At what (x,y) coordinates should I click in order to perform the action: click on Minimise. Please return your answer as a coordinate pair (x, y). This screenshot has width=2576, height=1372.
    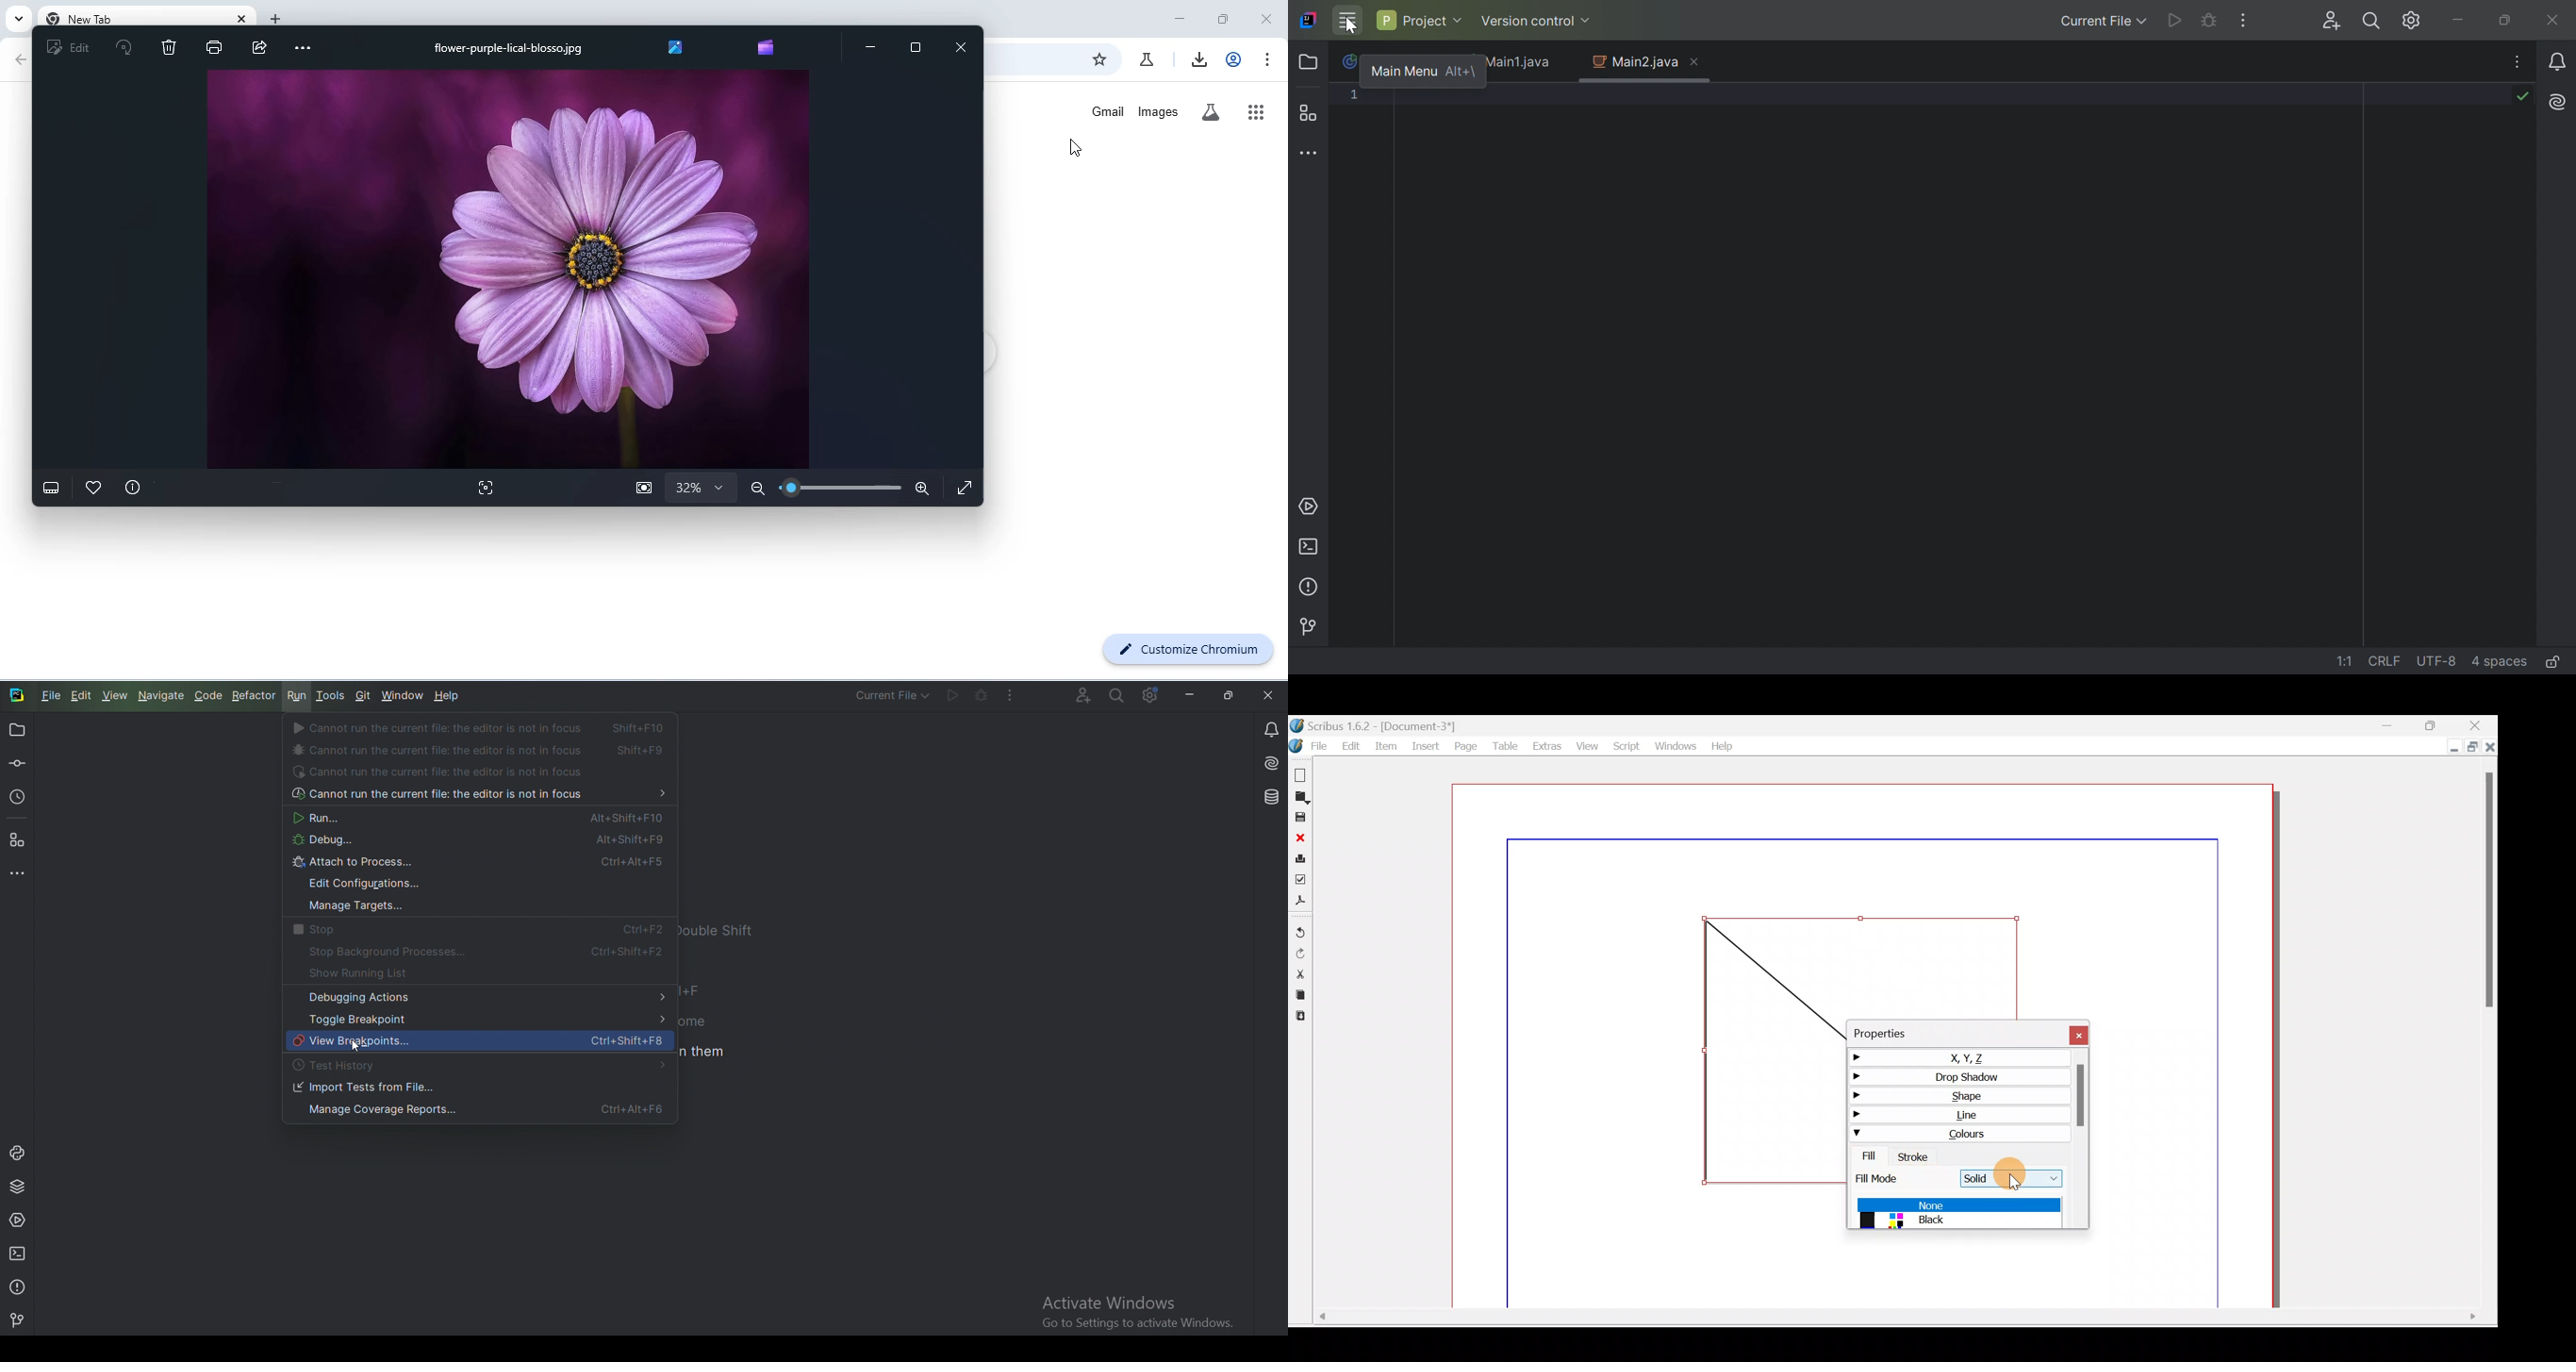
    Looking at the image, I should click on (2388, 725).